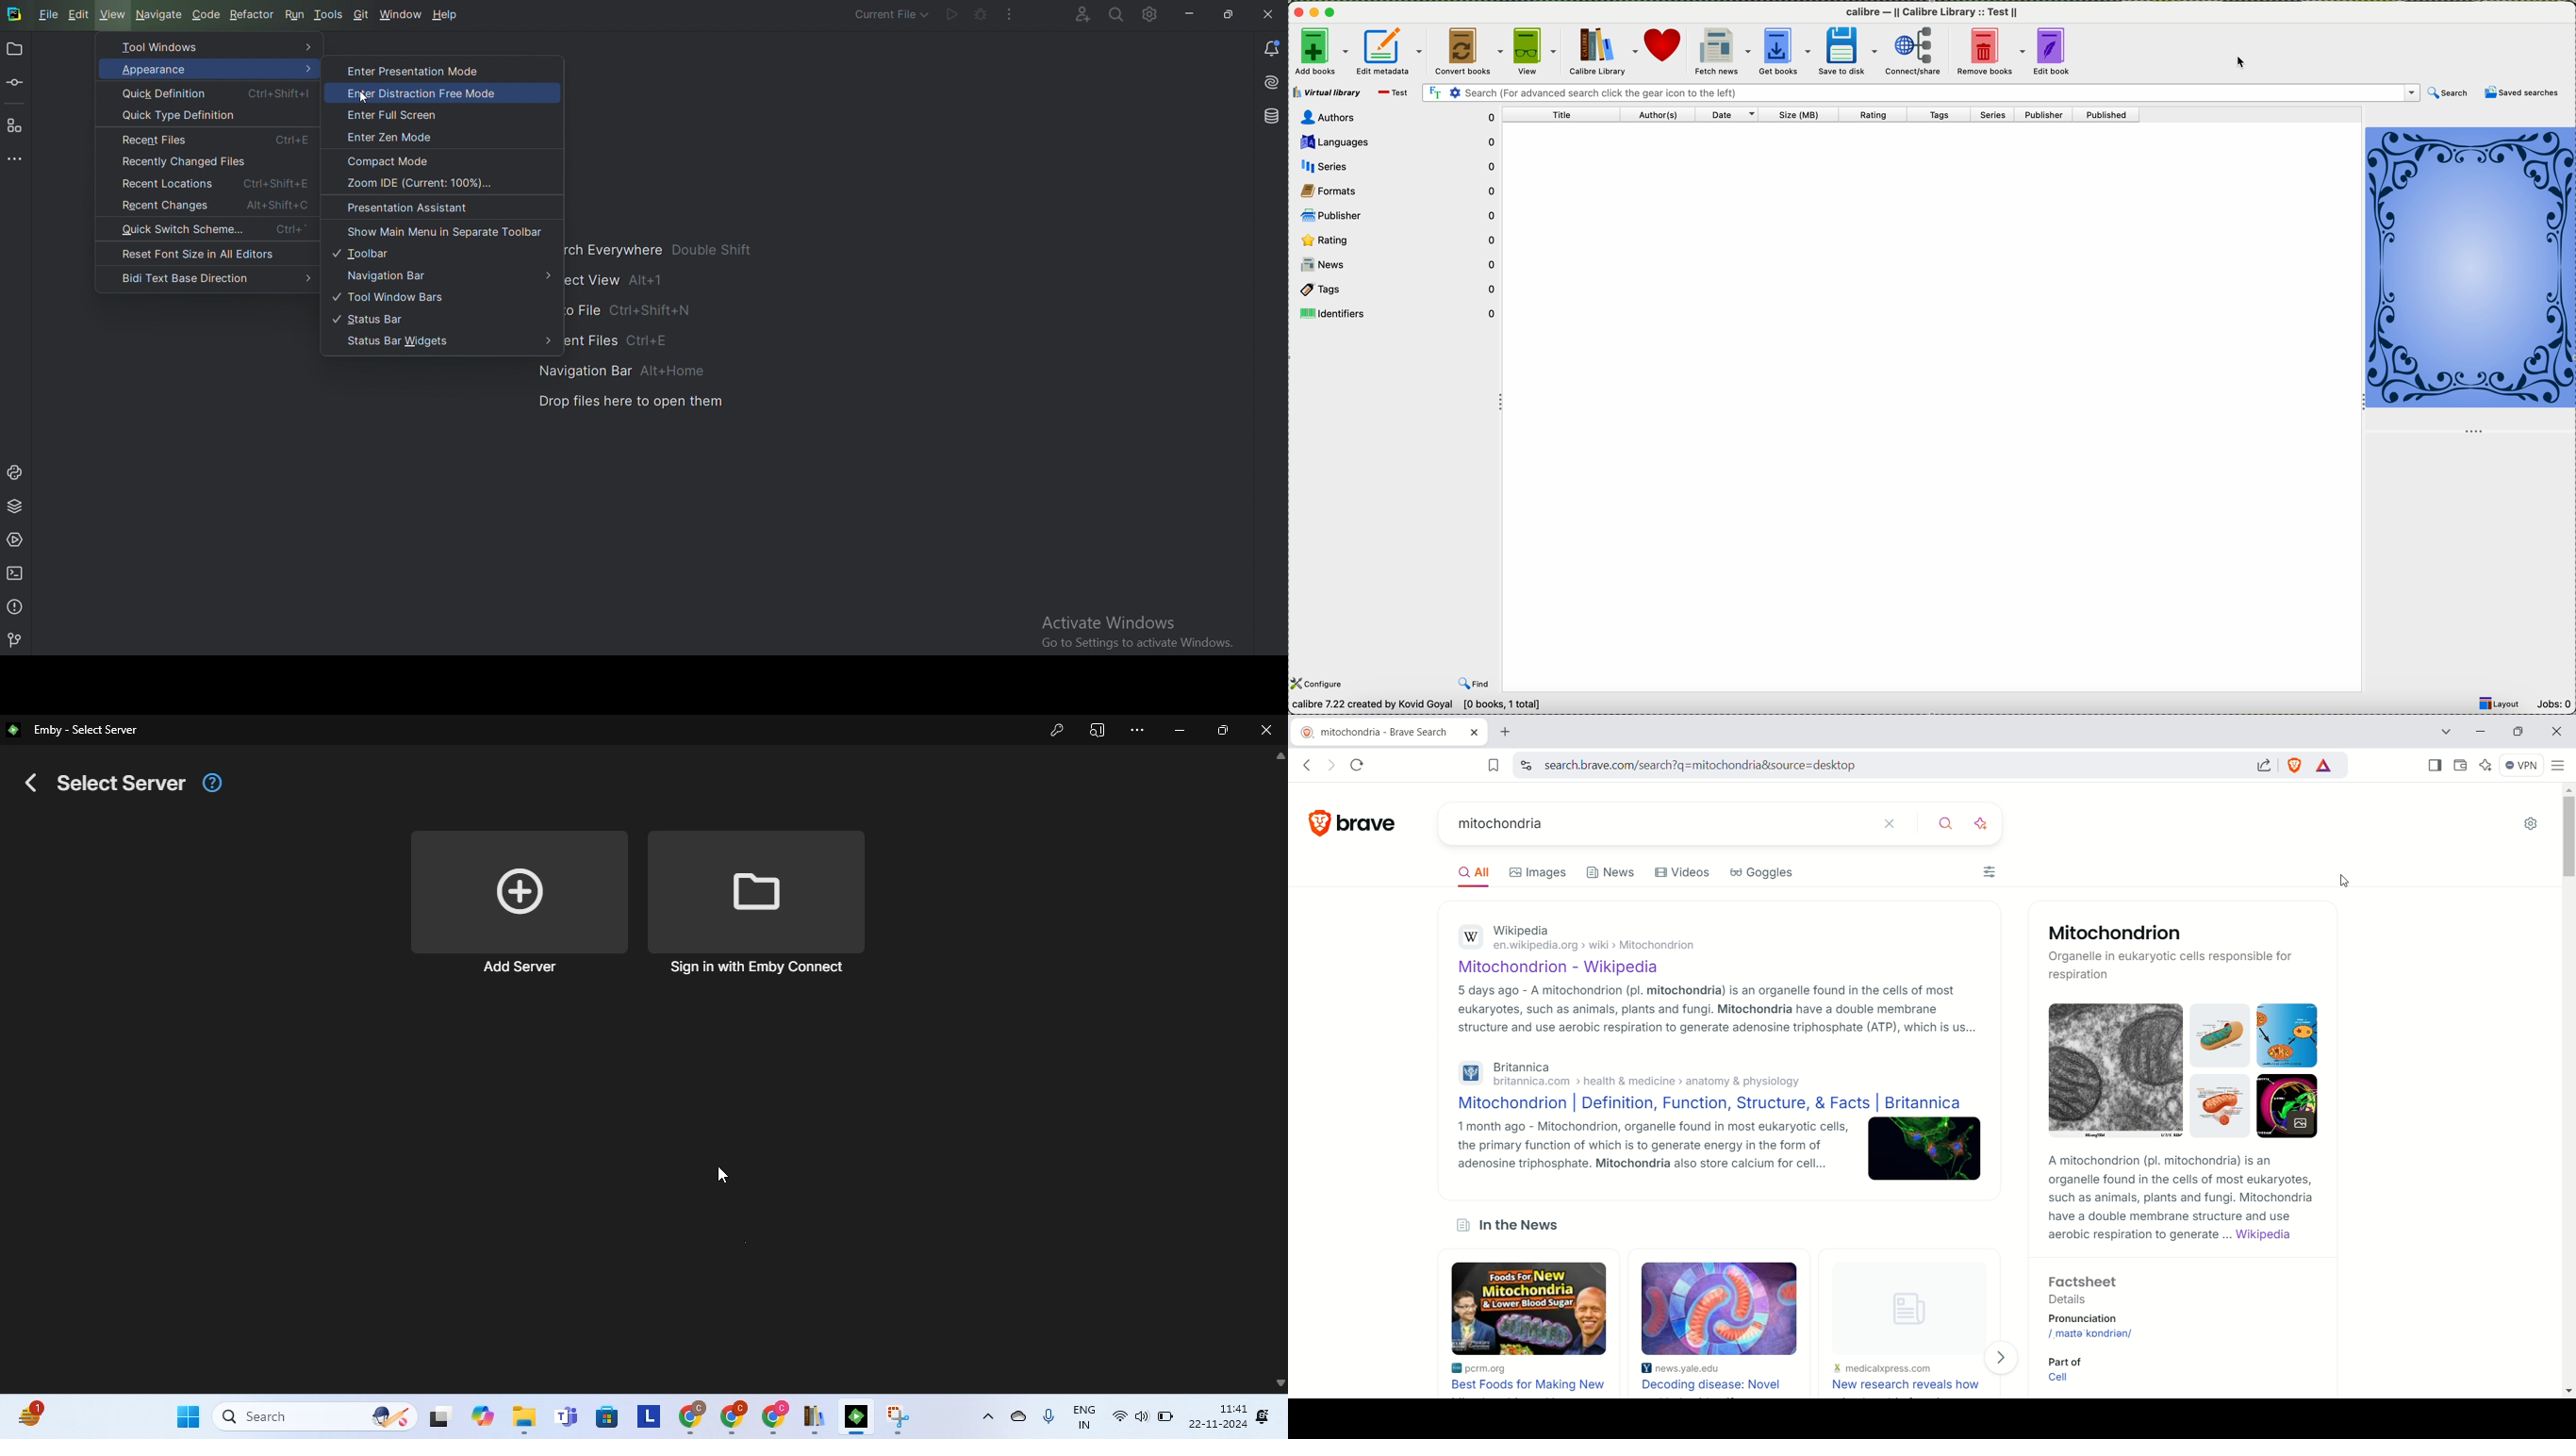 The image size is (2576, 1456). What do you see at coordinates (1332, 12) in the screenshot?
I see `maximize program` at bounding box center [1332, 12].